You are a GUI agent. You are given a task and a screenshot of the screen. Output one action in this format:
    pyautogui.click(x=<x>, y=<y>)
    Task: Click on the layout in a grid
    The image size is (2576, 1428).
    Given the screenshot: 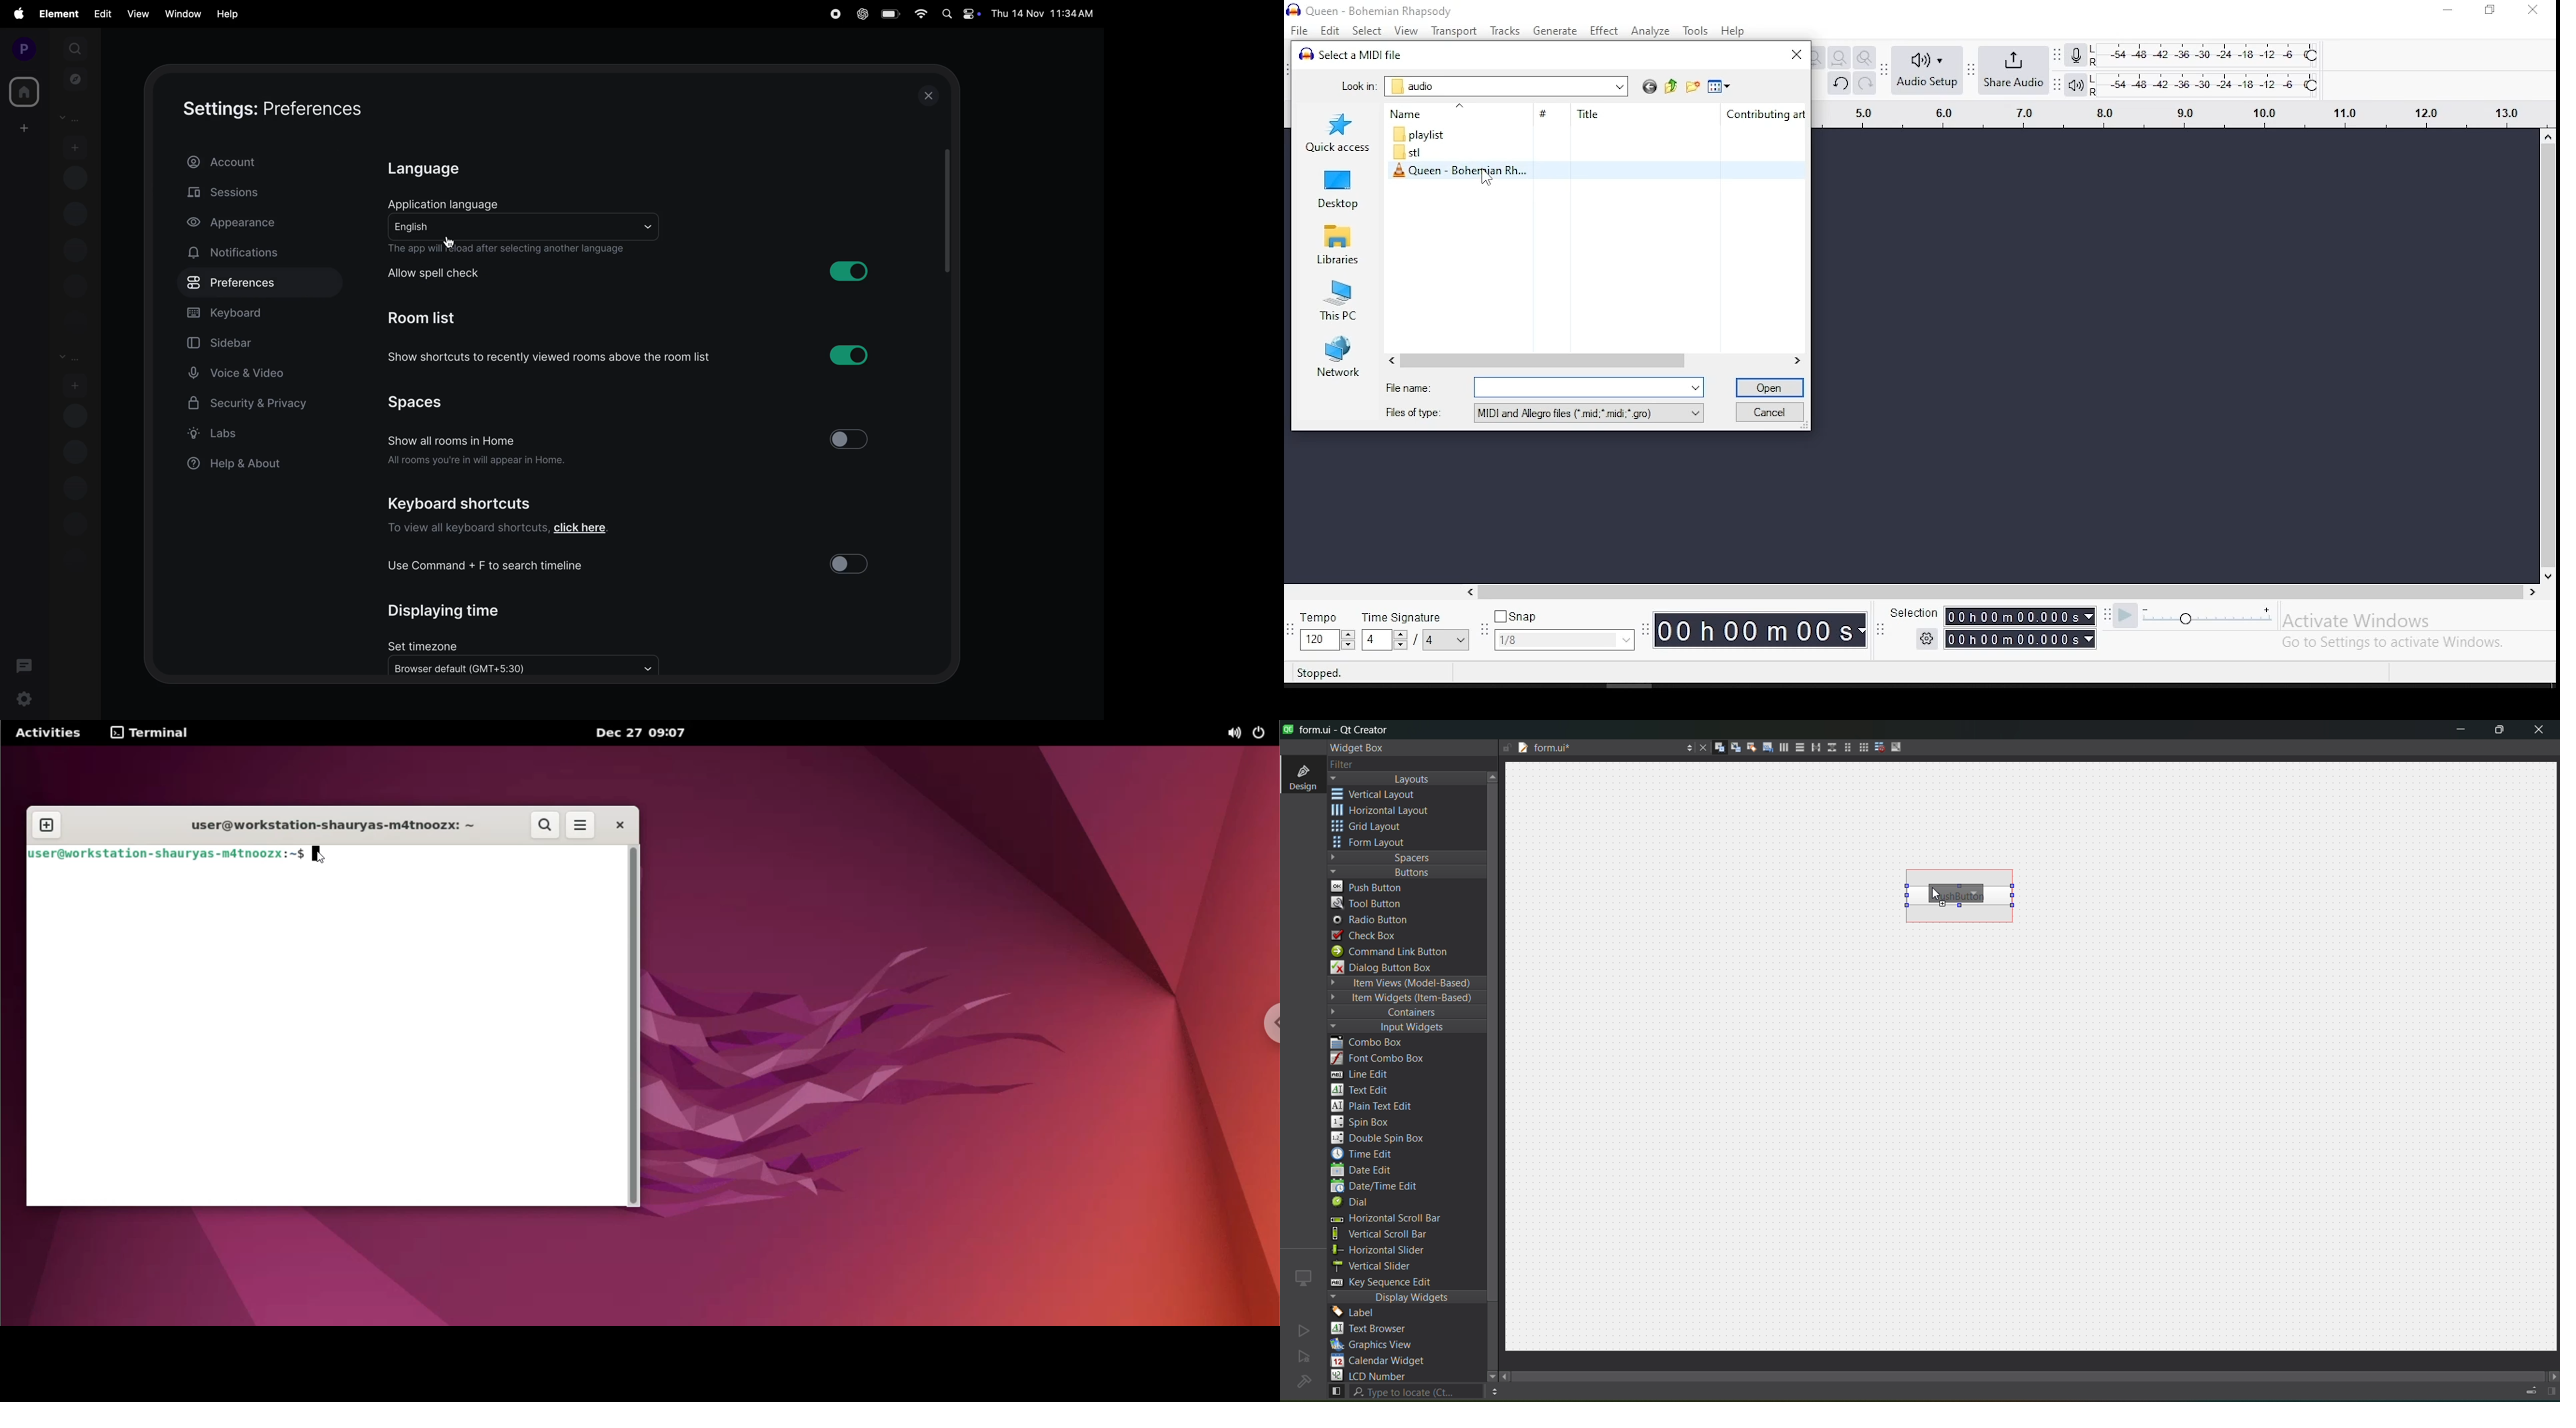 What is the action you would take?
    pyautogui.click(x=1859, y=747)
    